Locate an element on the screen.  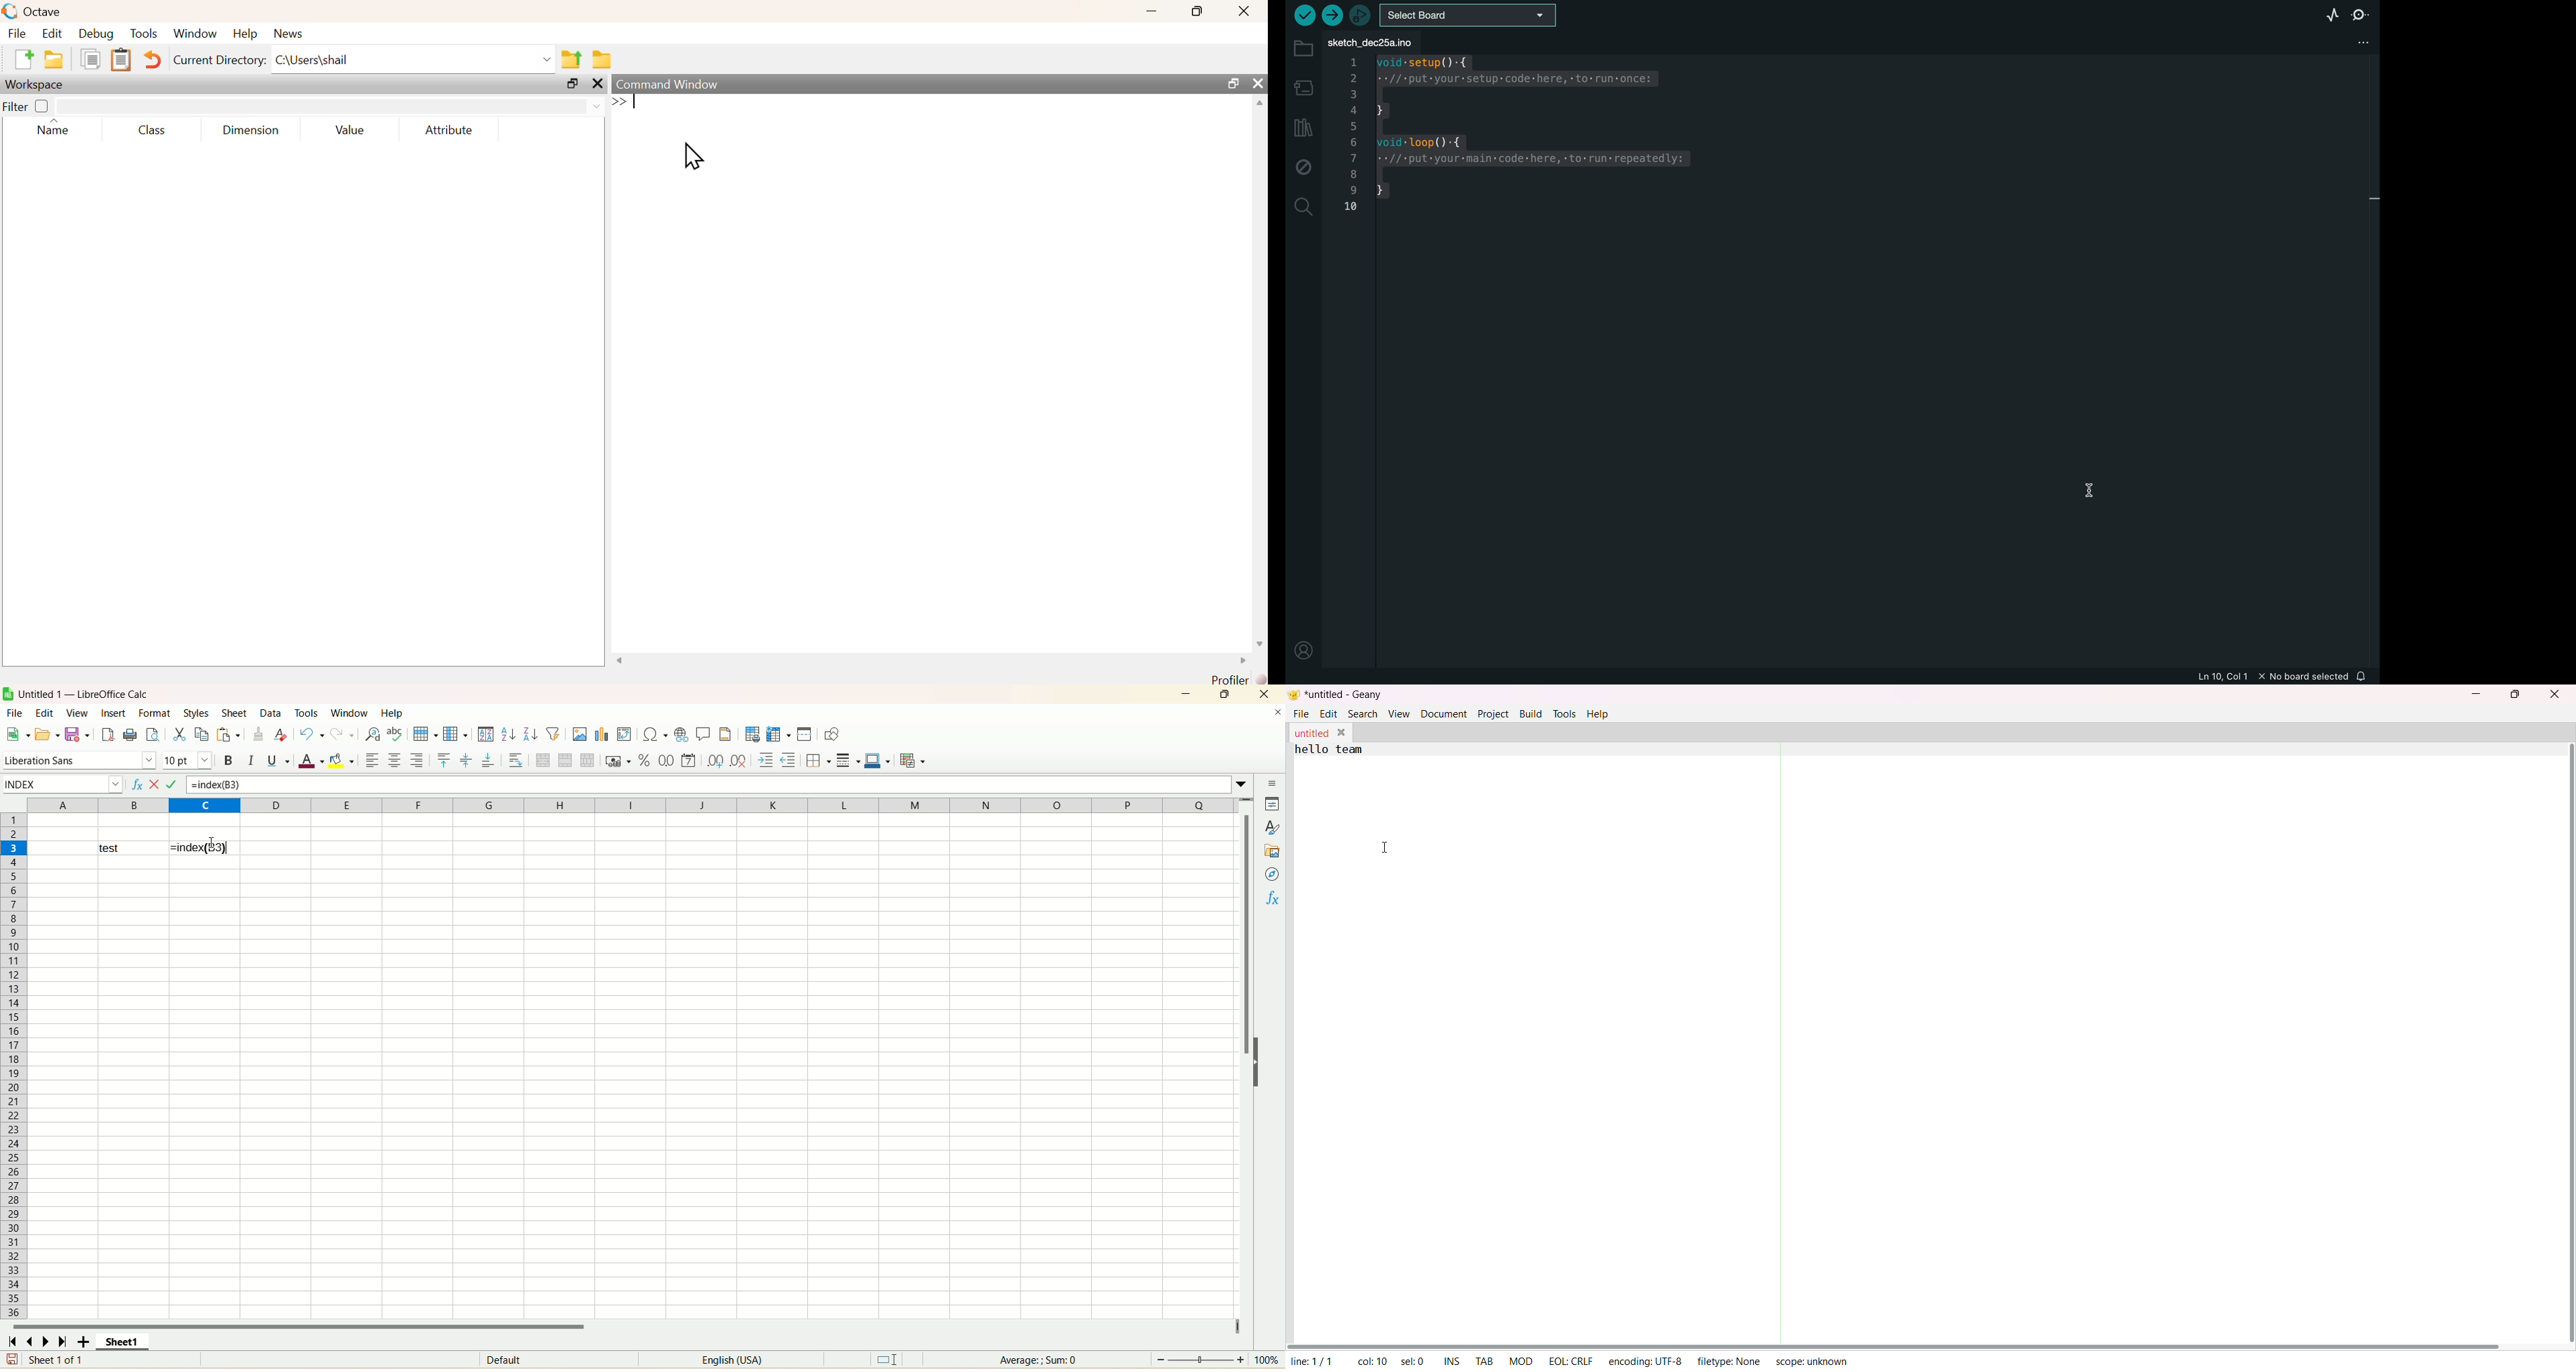
maximize is located at coordinates (1197, 11).